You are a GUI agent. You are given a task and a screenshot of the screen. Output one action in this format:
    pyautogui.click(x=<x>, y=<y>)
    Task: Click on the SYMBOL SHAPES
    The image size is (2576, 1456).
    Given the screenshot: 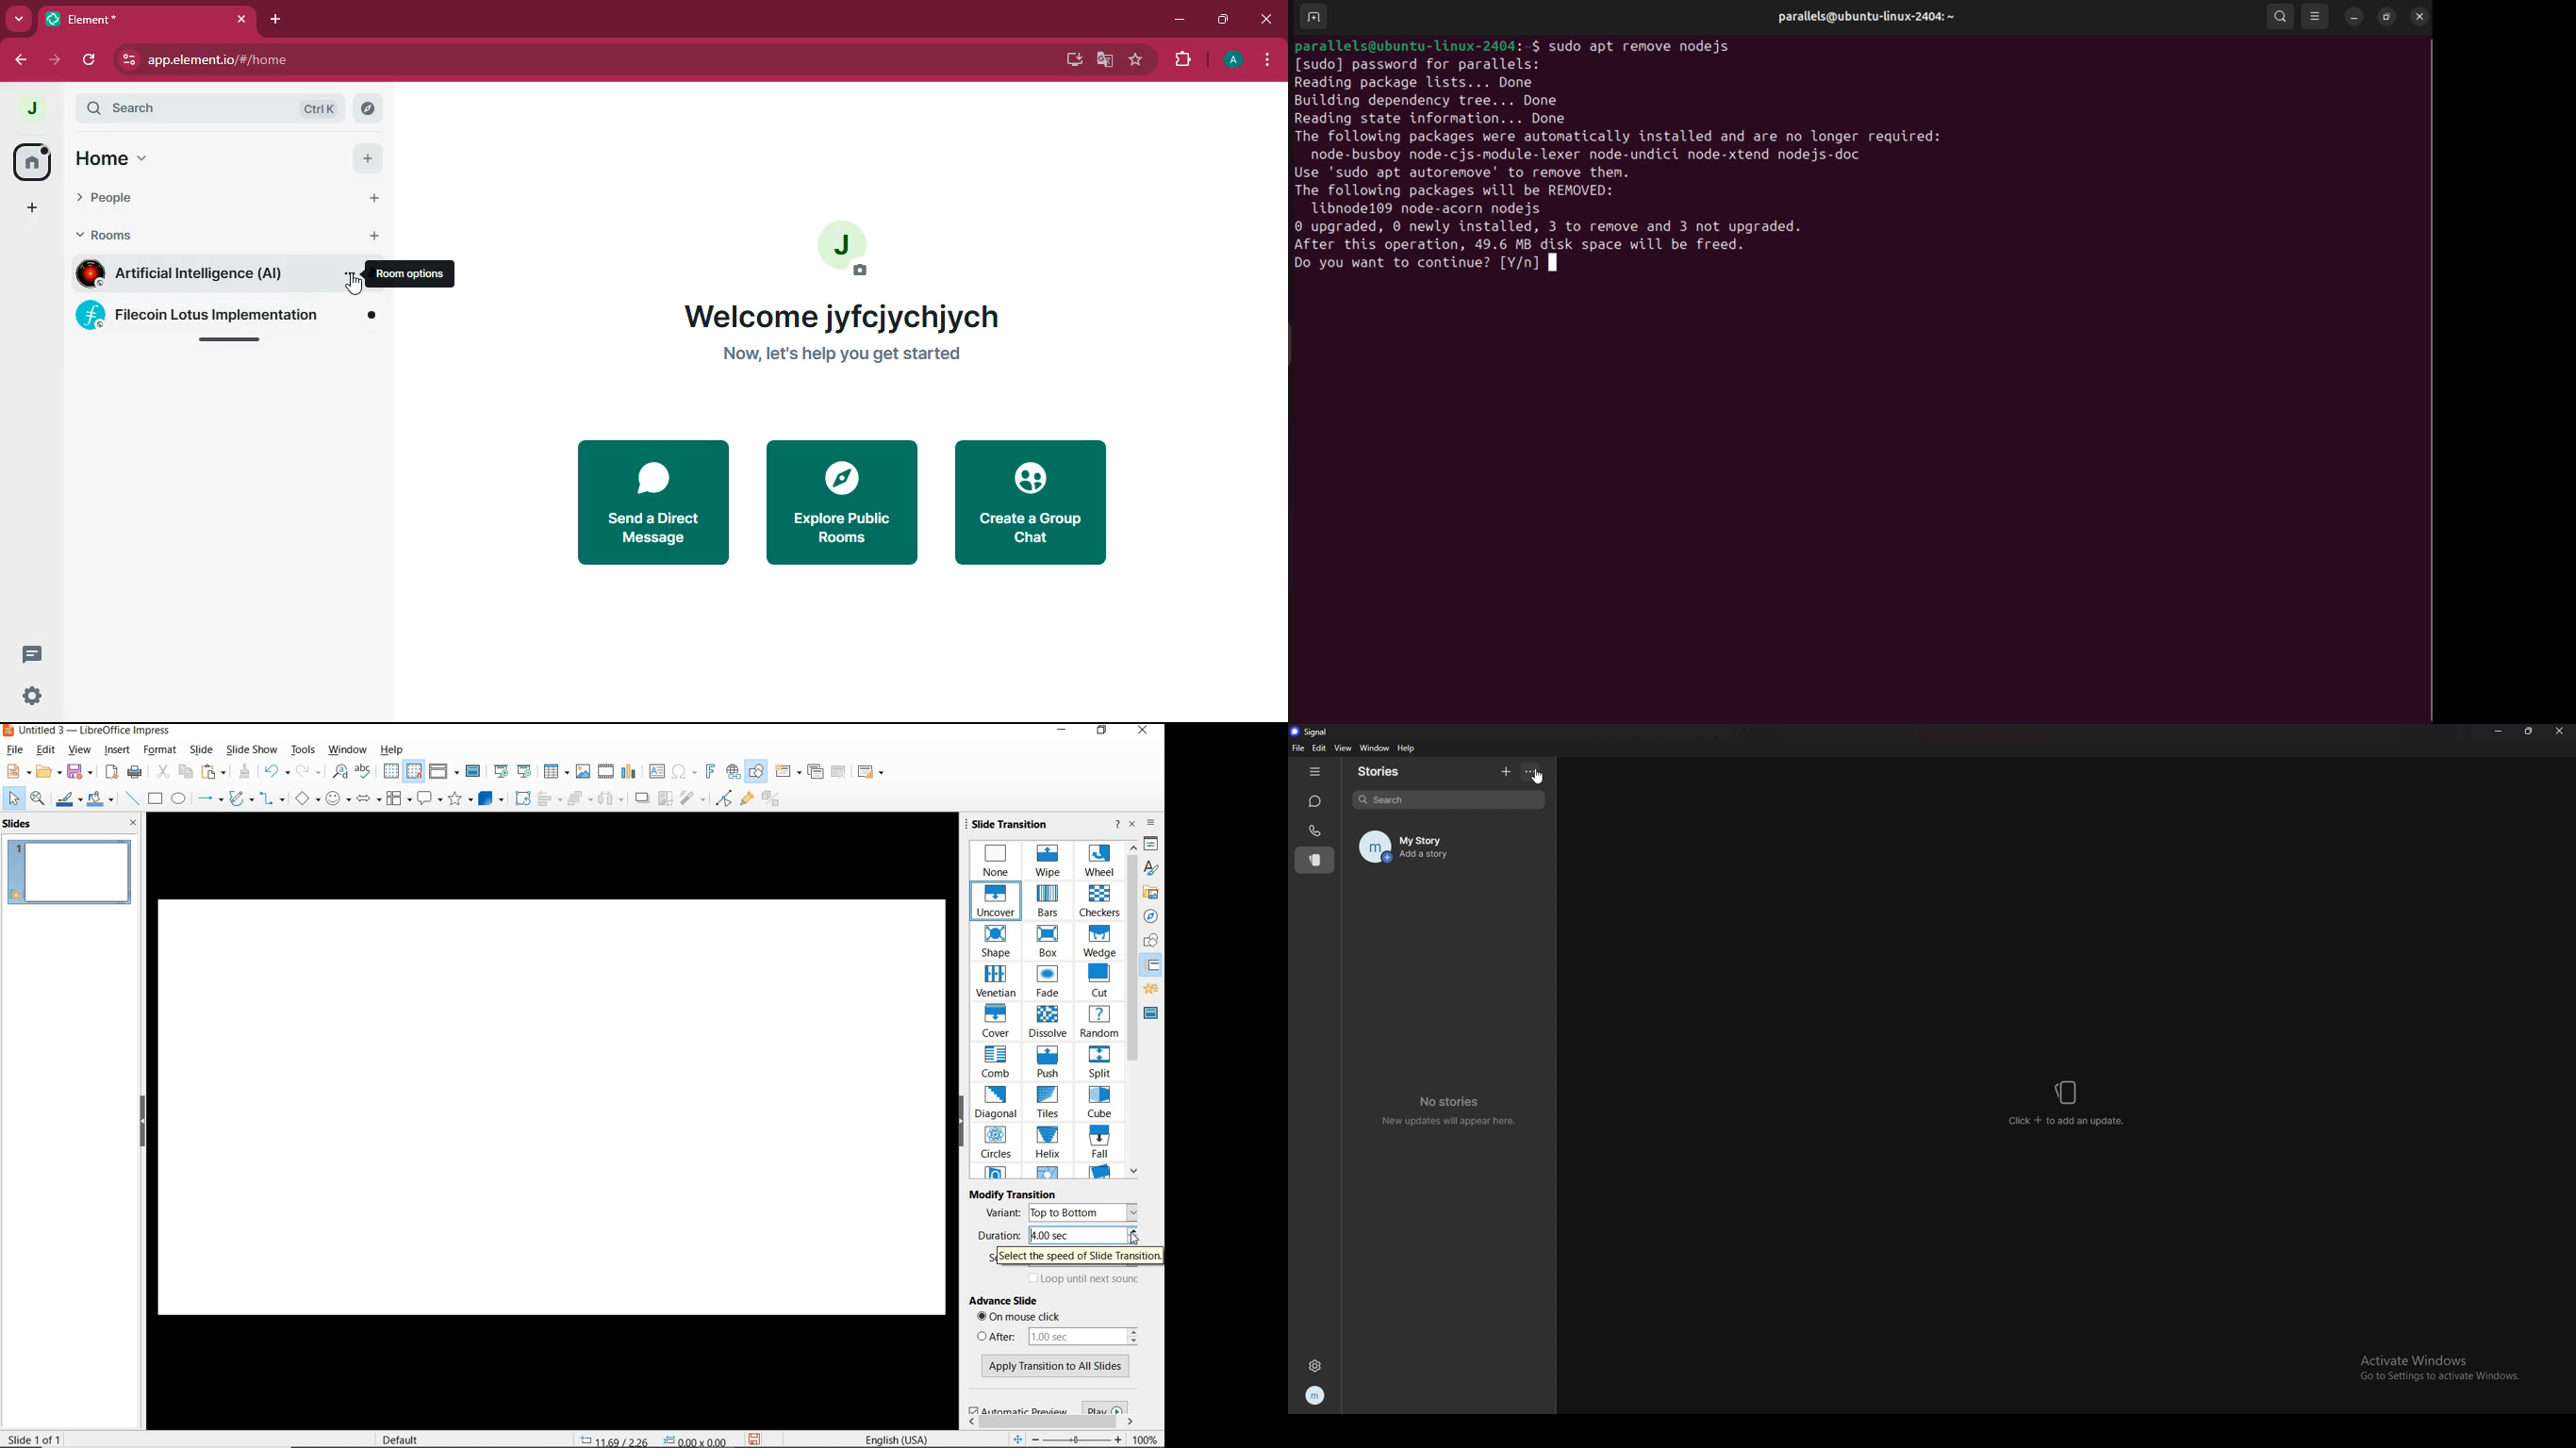 What is the action you would take?
    pyautogui.click(x=337, y=800)
    